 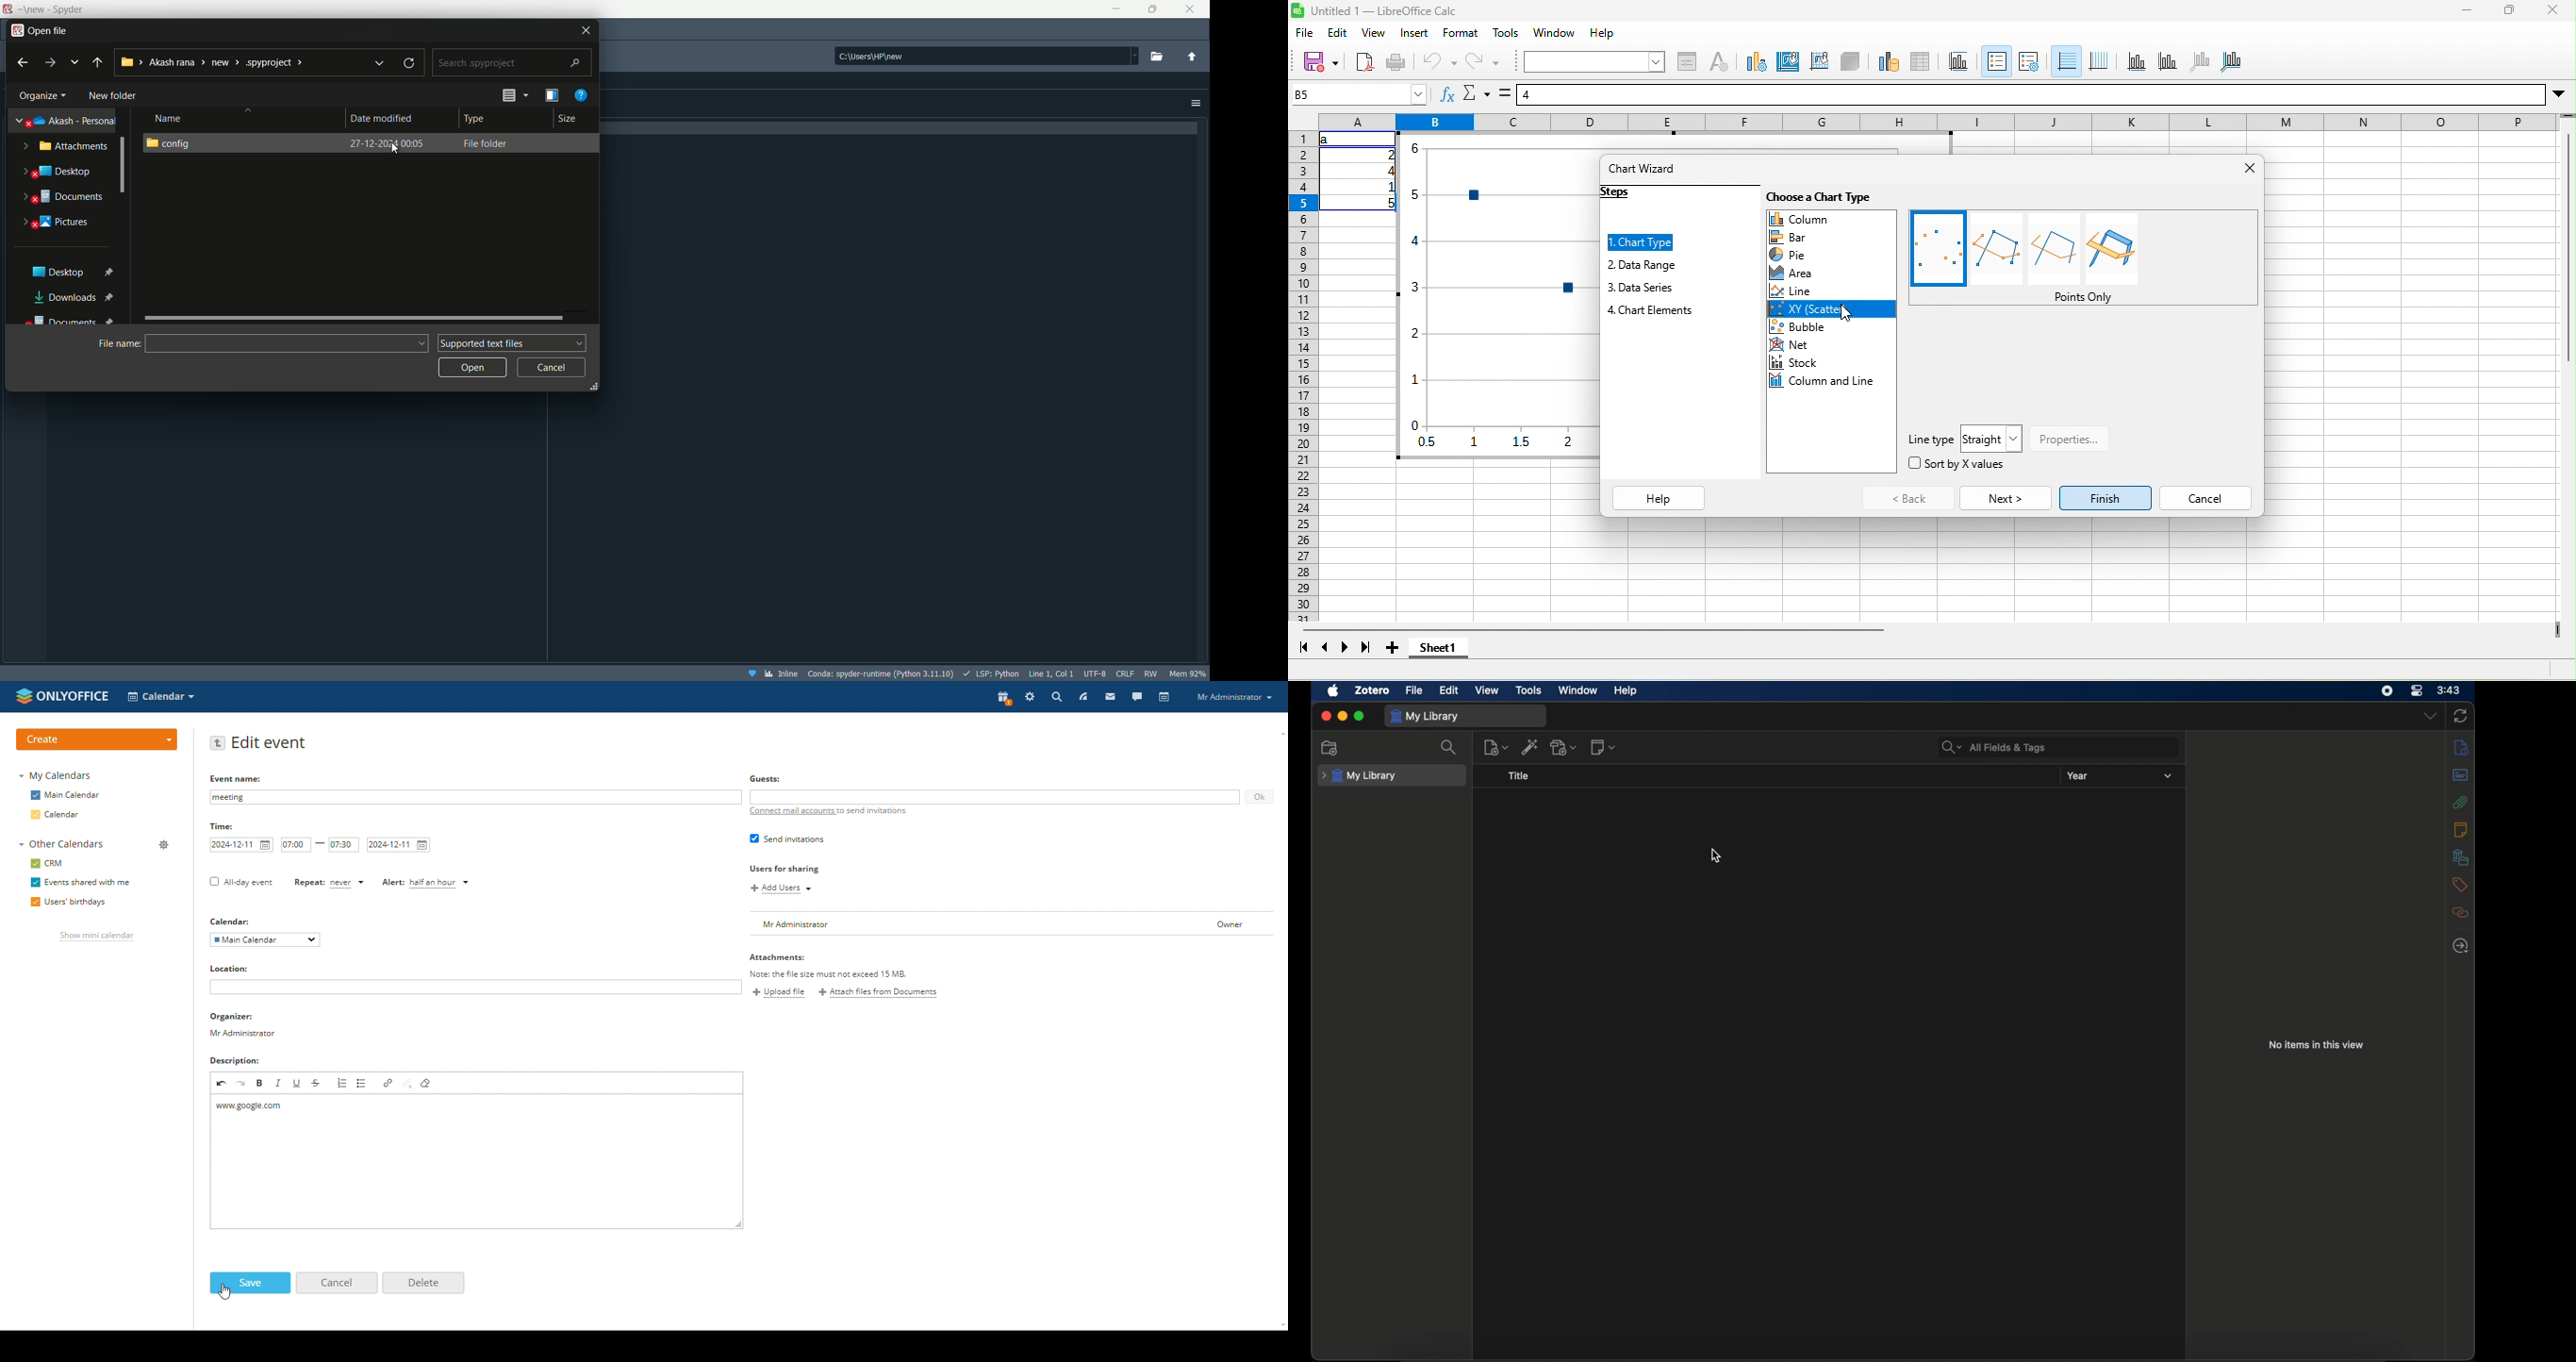 What do you see at coordinates (2460, 748) in the screenshot?
I see `info` at bounding box center [2460, 748].